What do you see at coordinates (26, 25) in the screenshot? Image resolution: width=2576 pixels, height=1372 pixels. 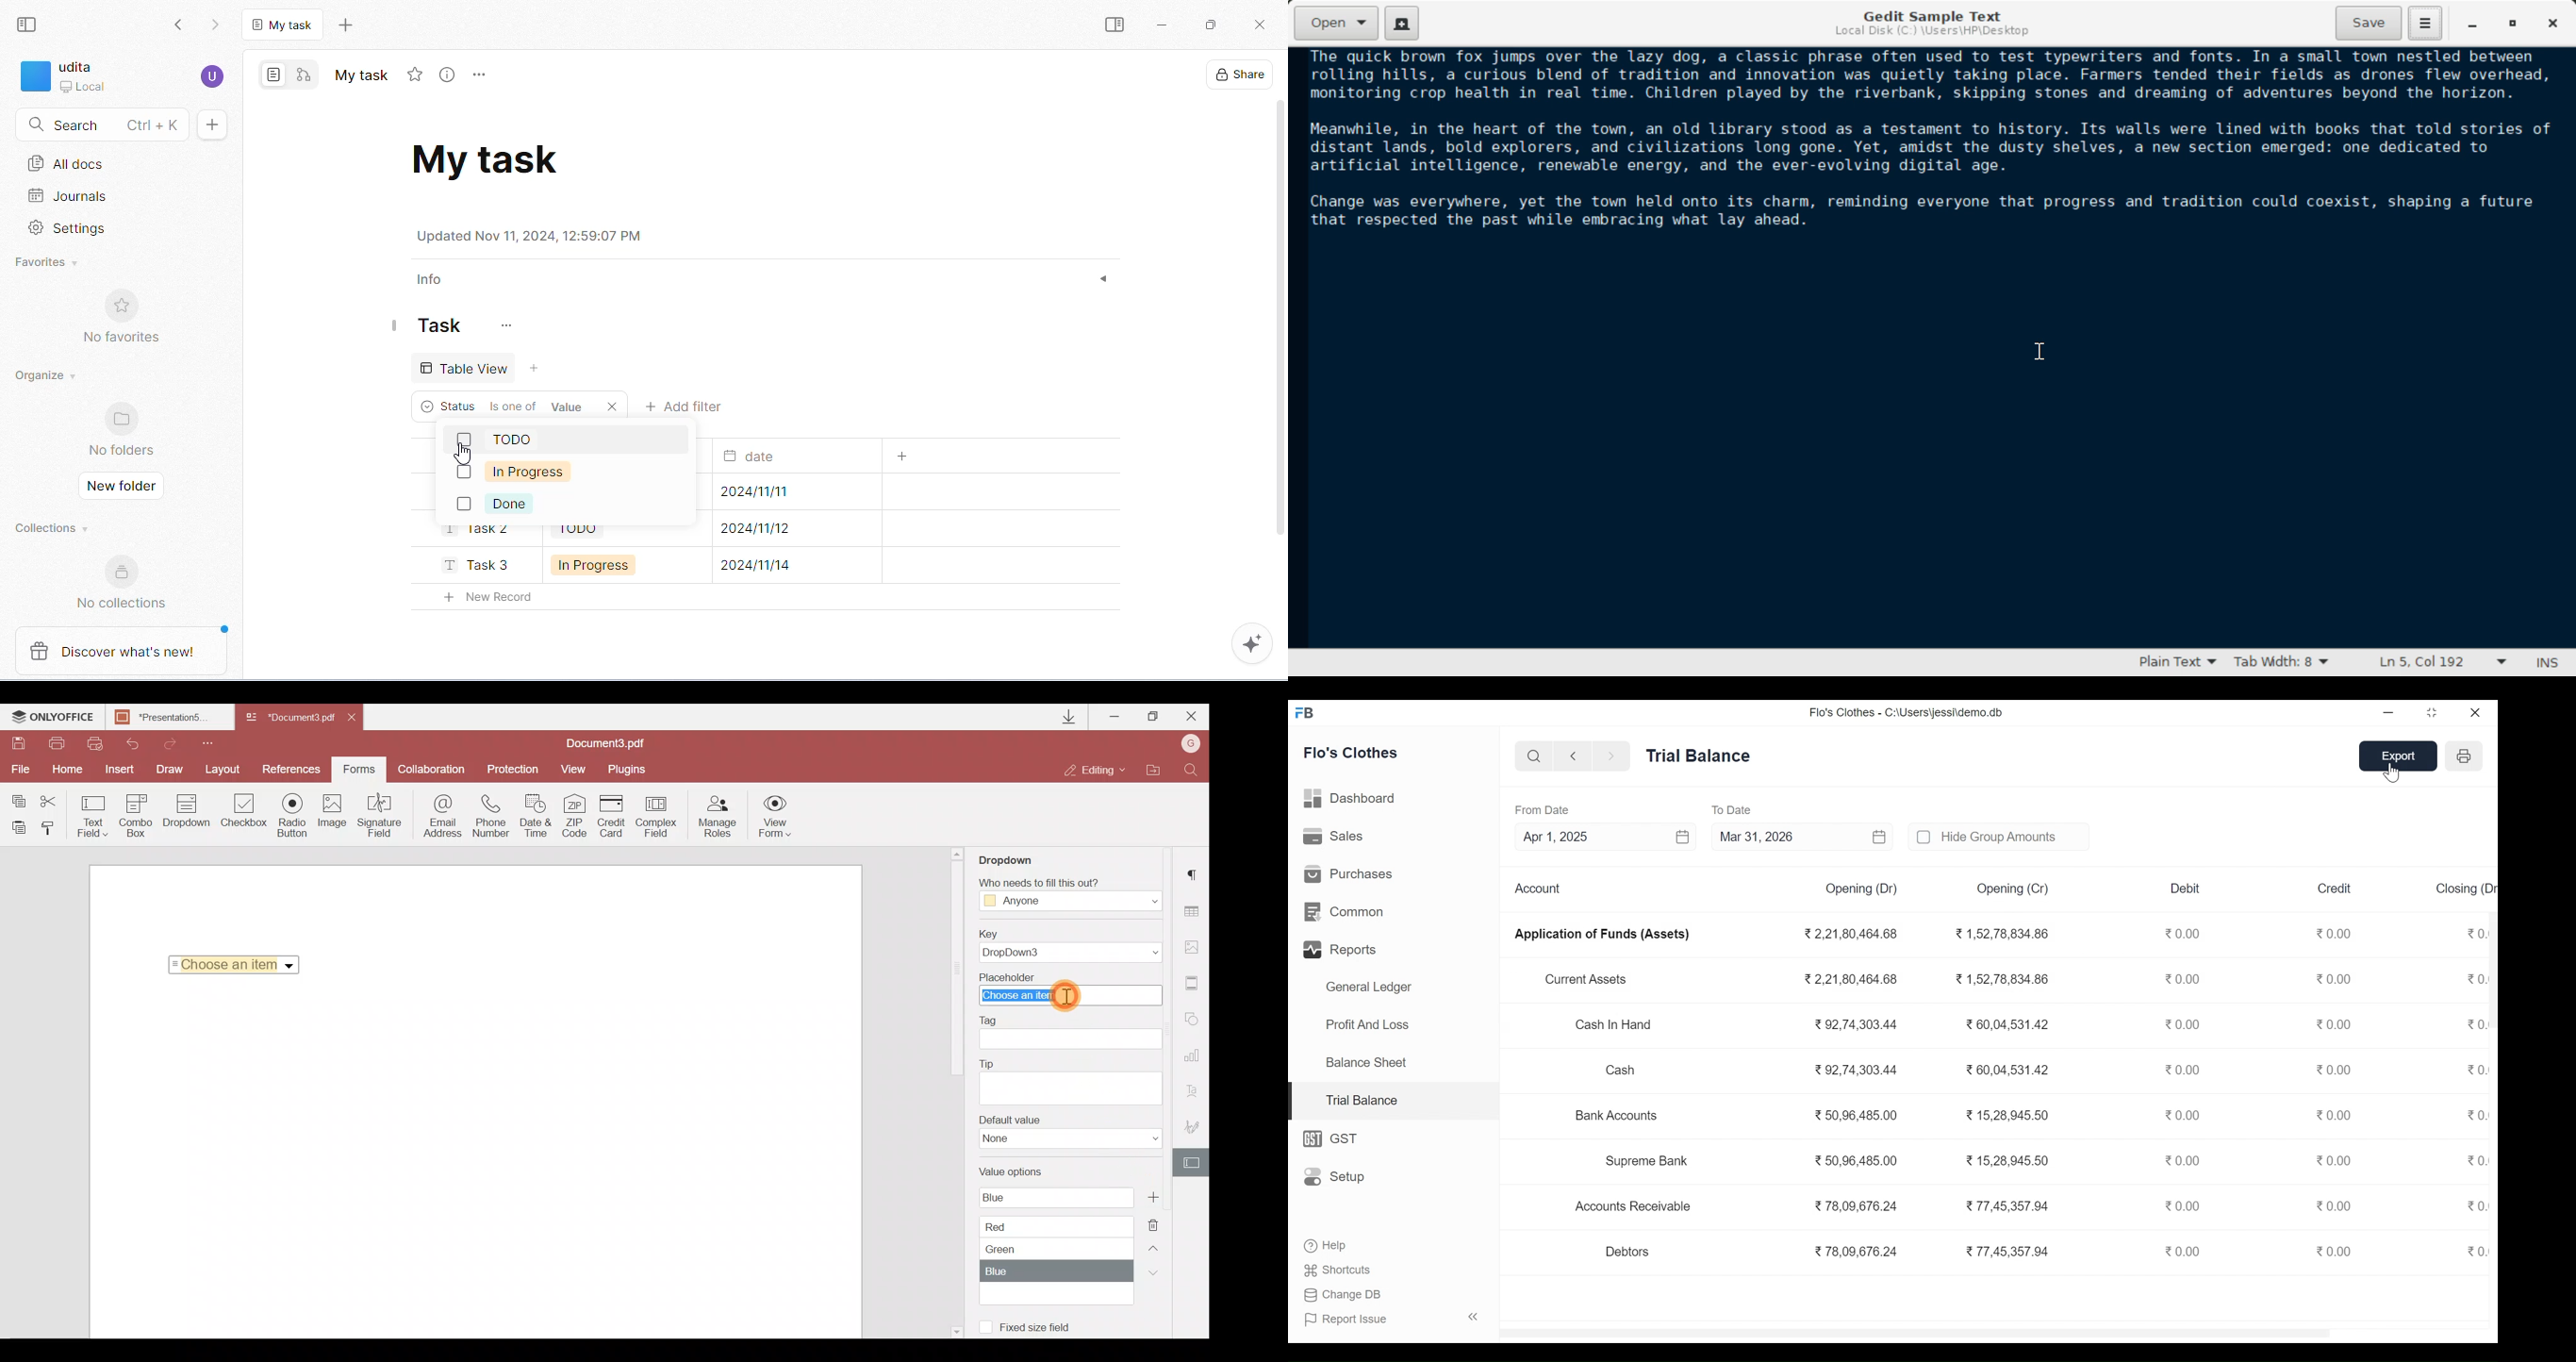 I see `collapse side bar` at bounding box center [26, 25].